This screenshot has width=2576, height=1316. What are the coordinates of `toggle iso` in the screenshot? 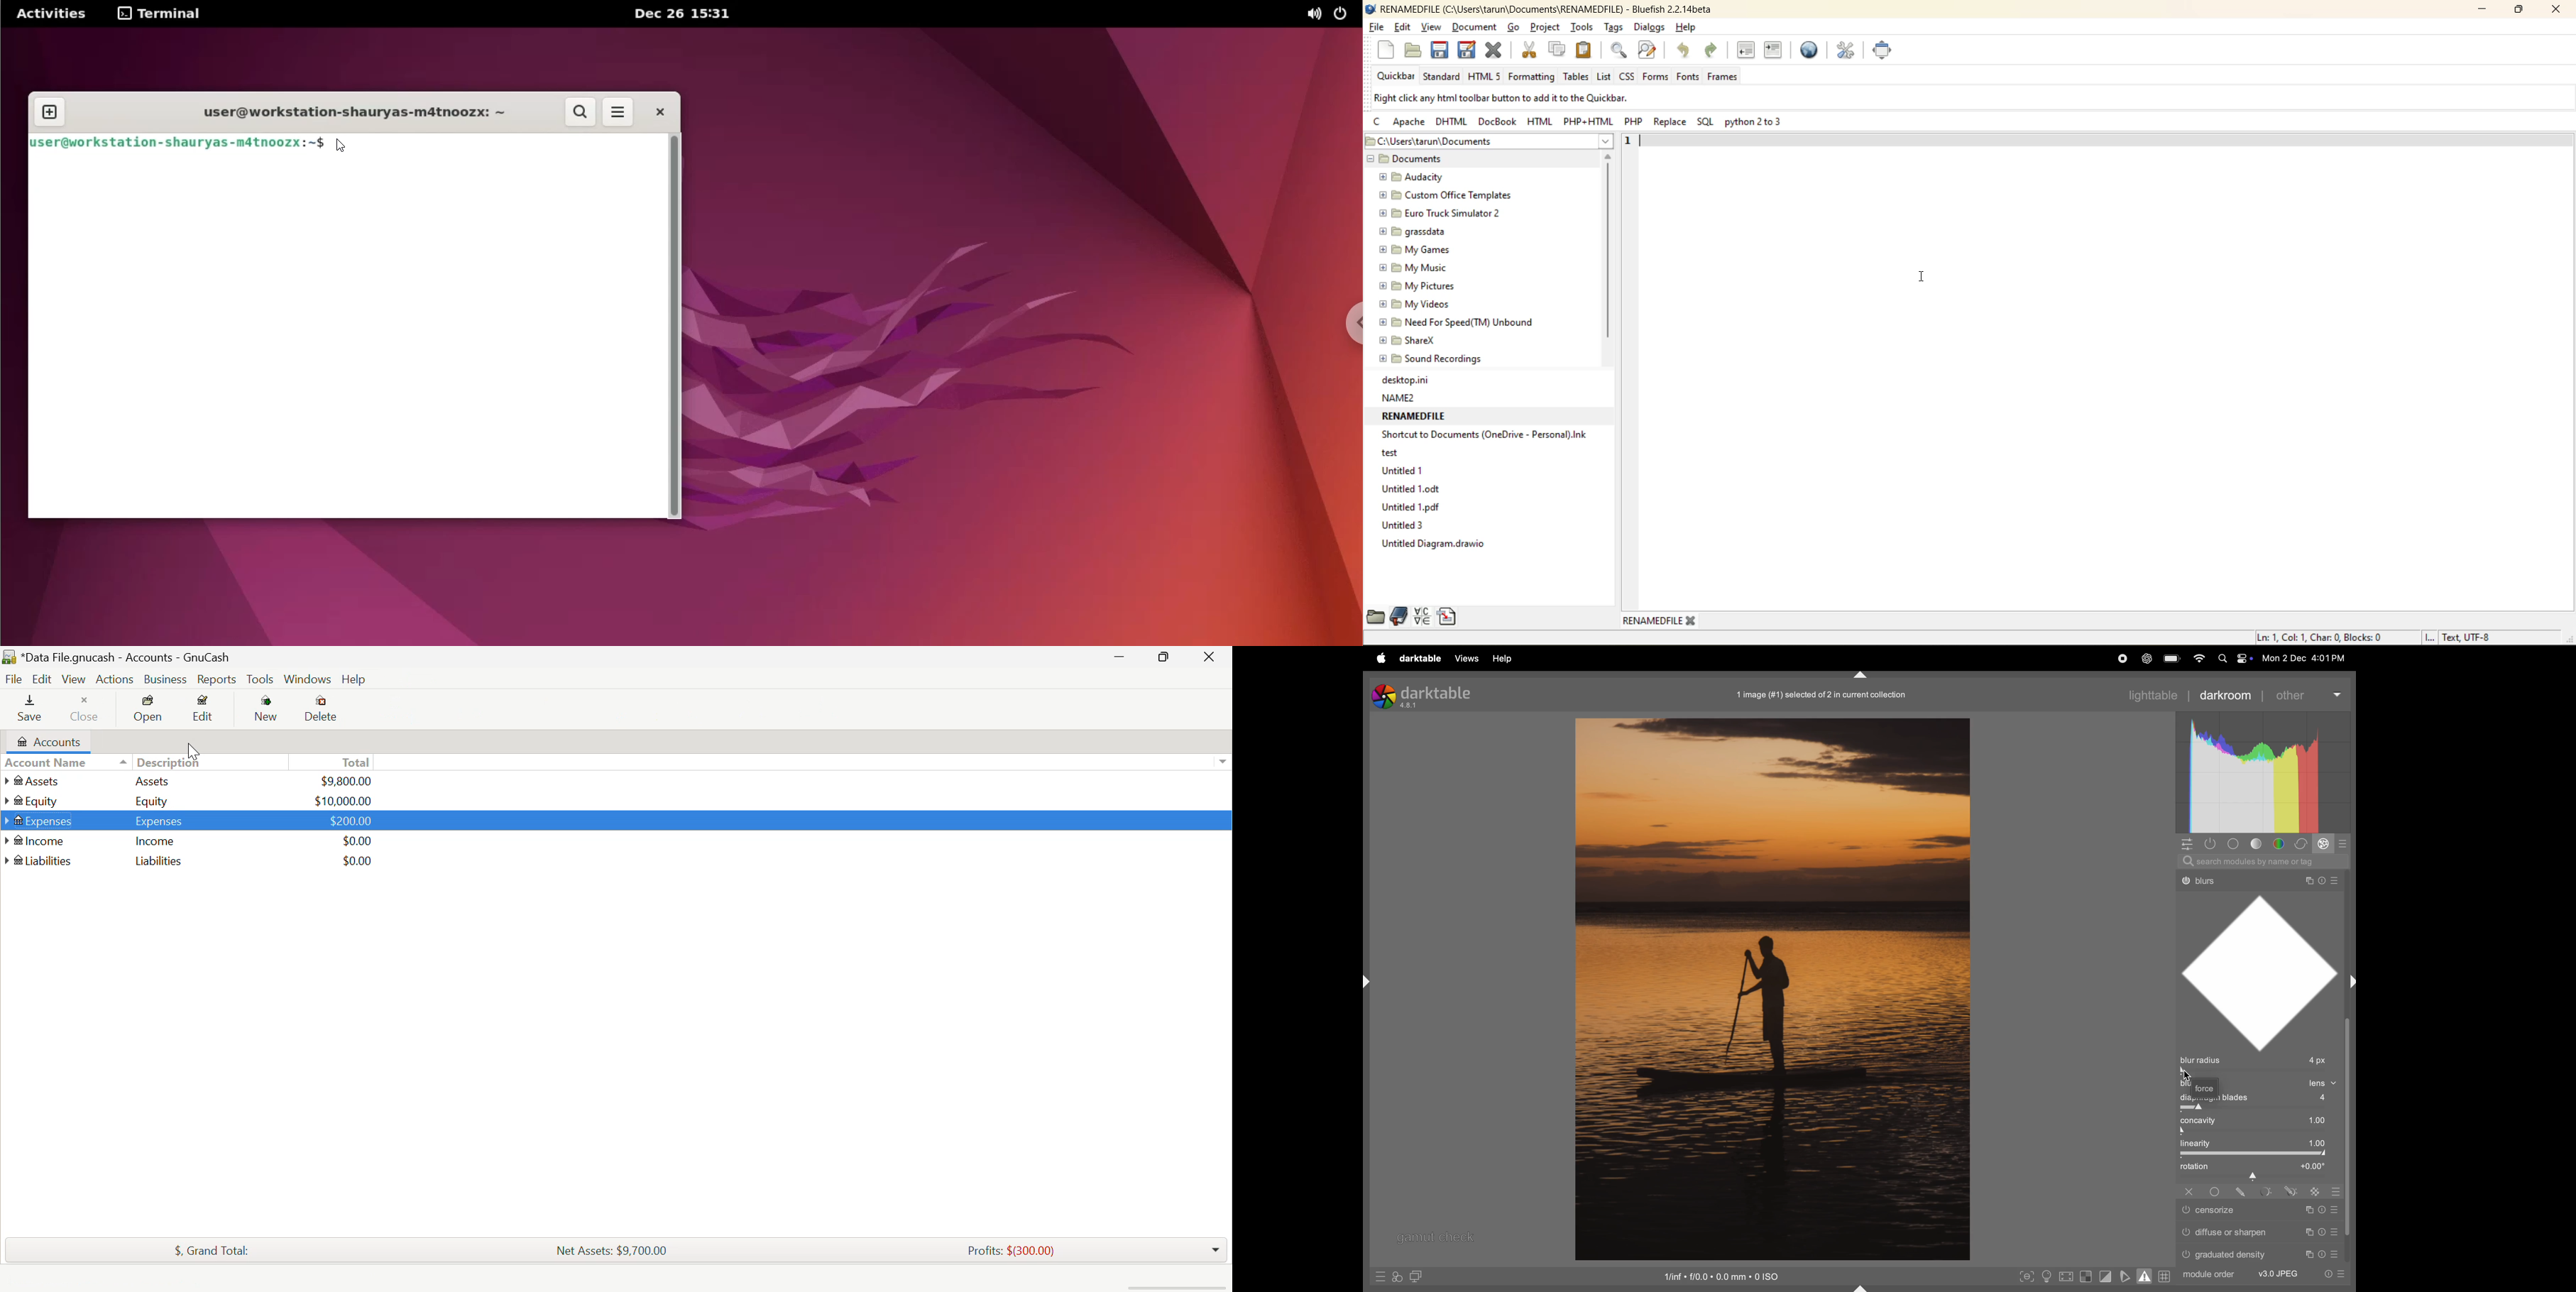 It's located at (2045, 1277).